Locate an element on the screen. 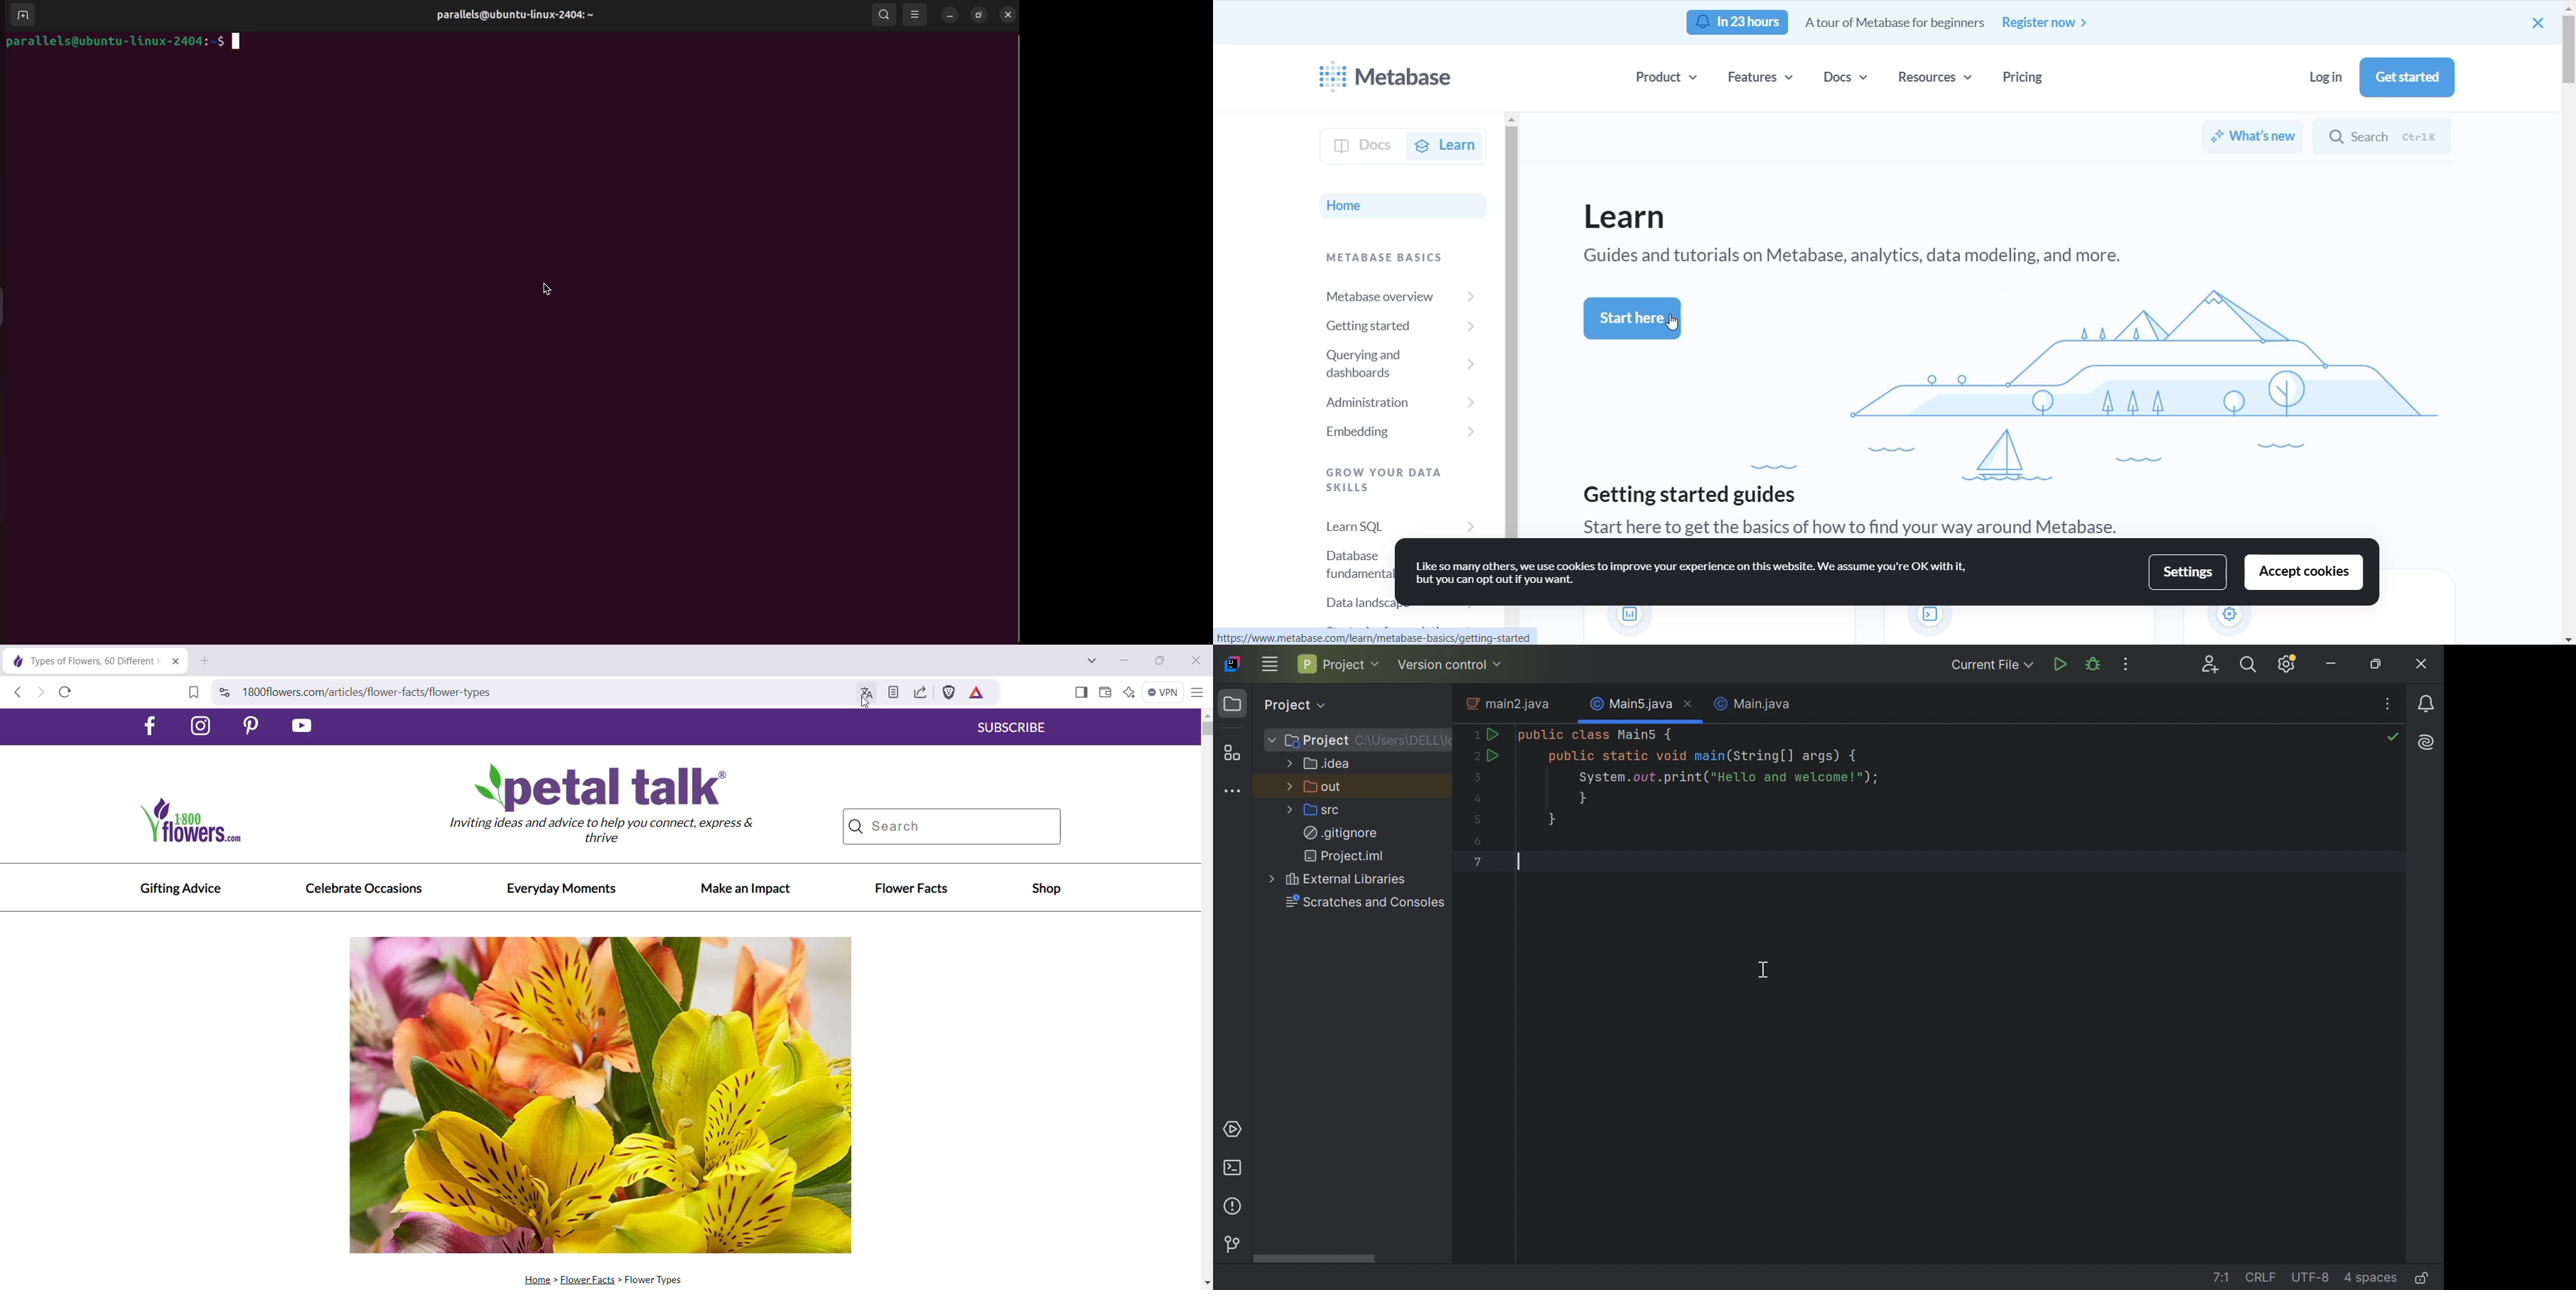  DATABSE FUNDAMENTALS is located at coordinates (1334, 560).